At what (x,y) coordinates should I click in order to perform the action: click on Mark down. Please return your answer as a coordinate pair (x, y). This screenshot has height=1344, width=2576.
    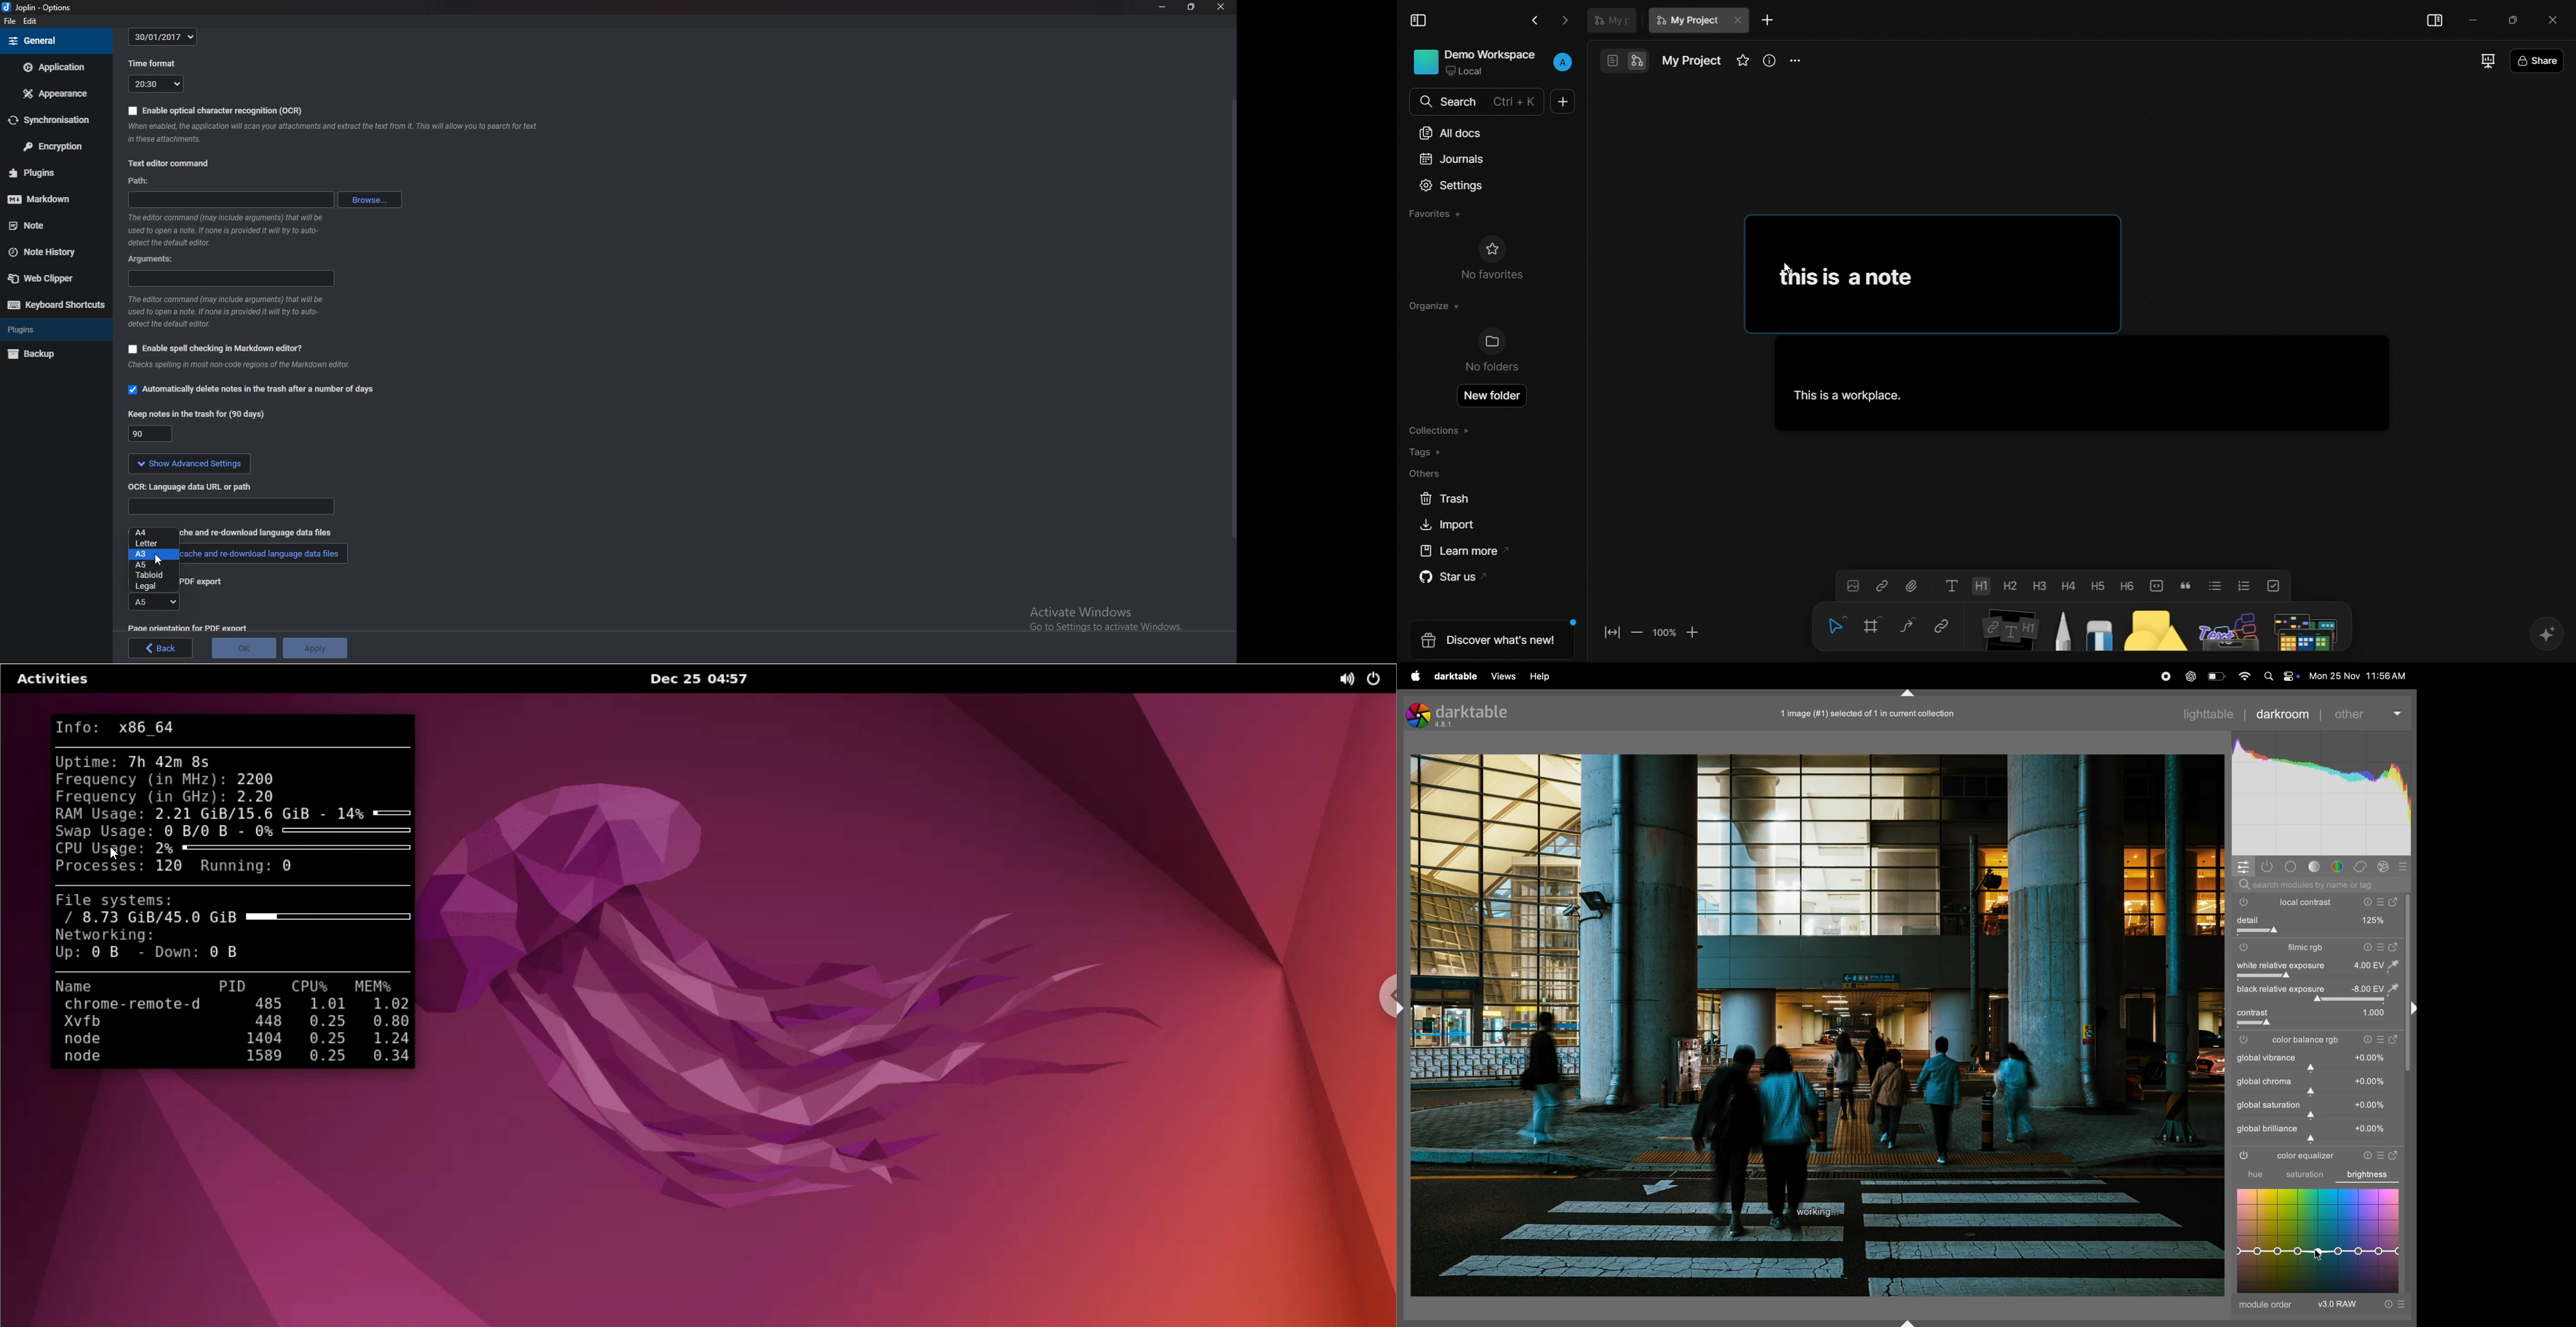
    Looking at the image, I should click on (48, 199).